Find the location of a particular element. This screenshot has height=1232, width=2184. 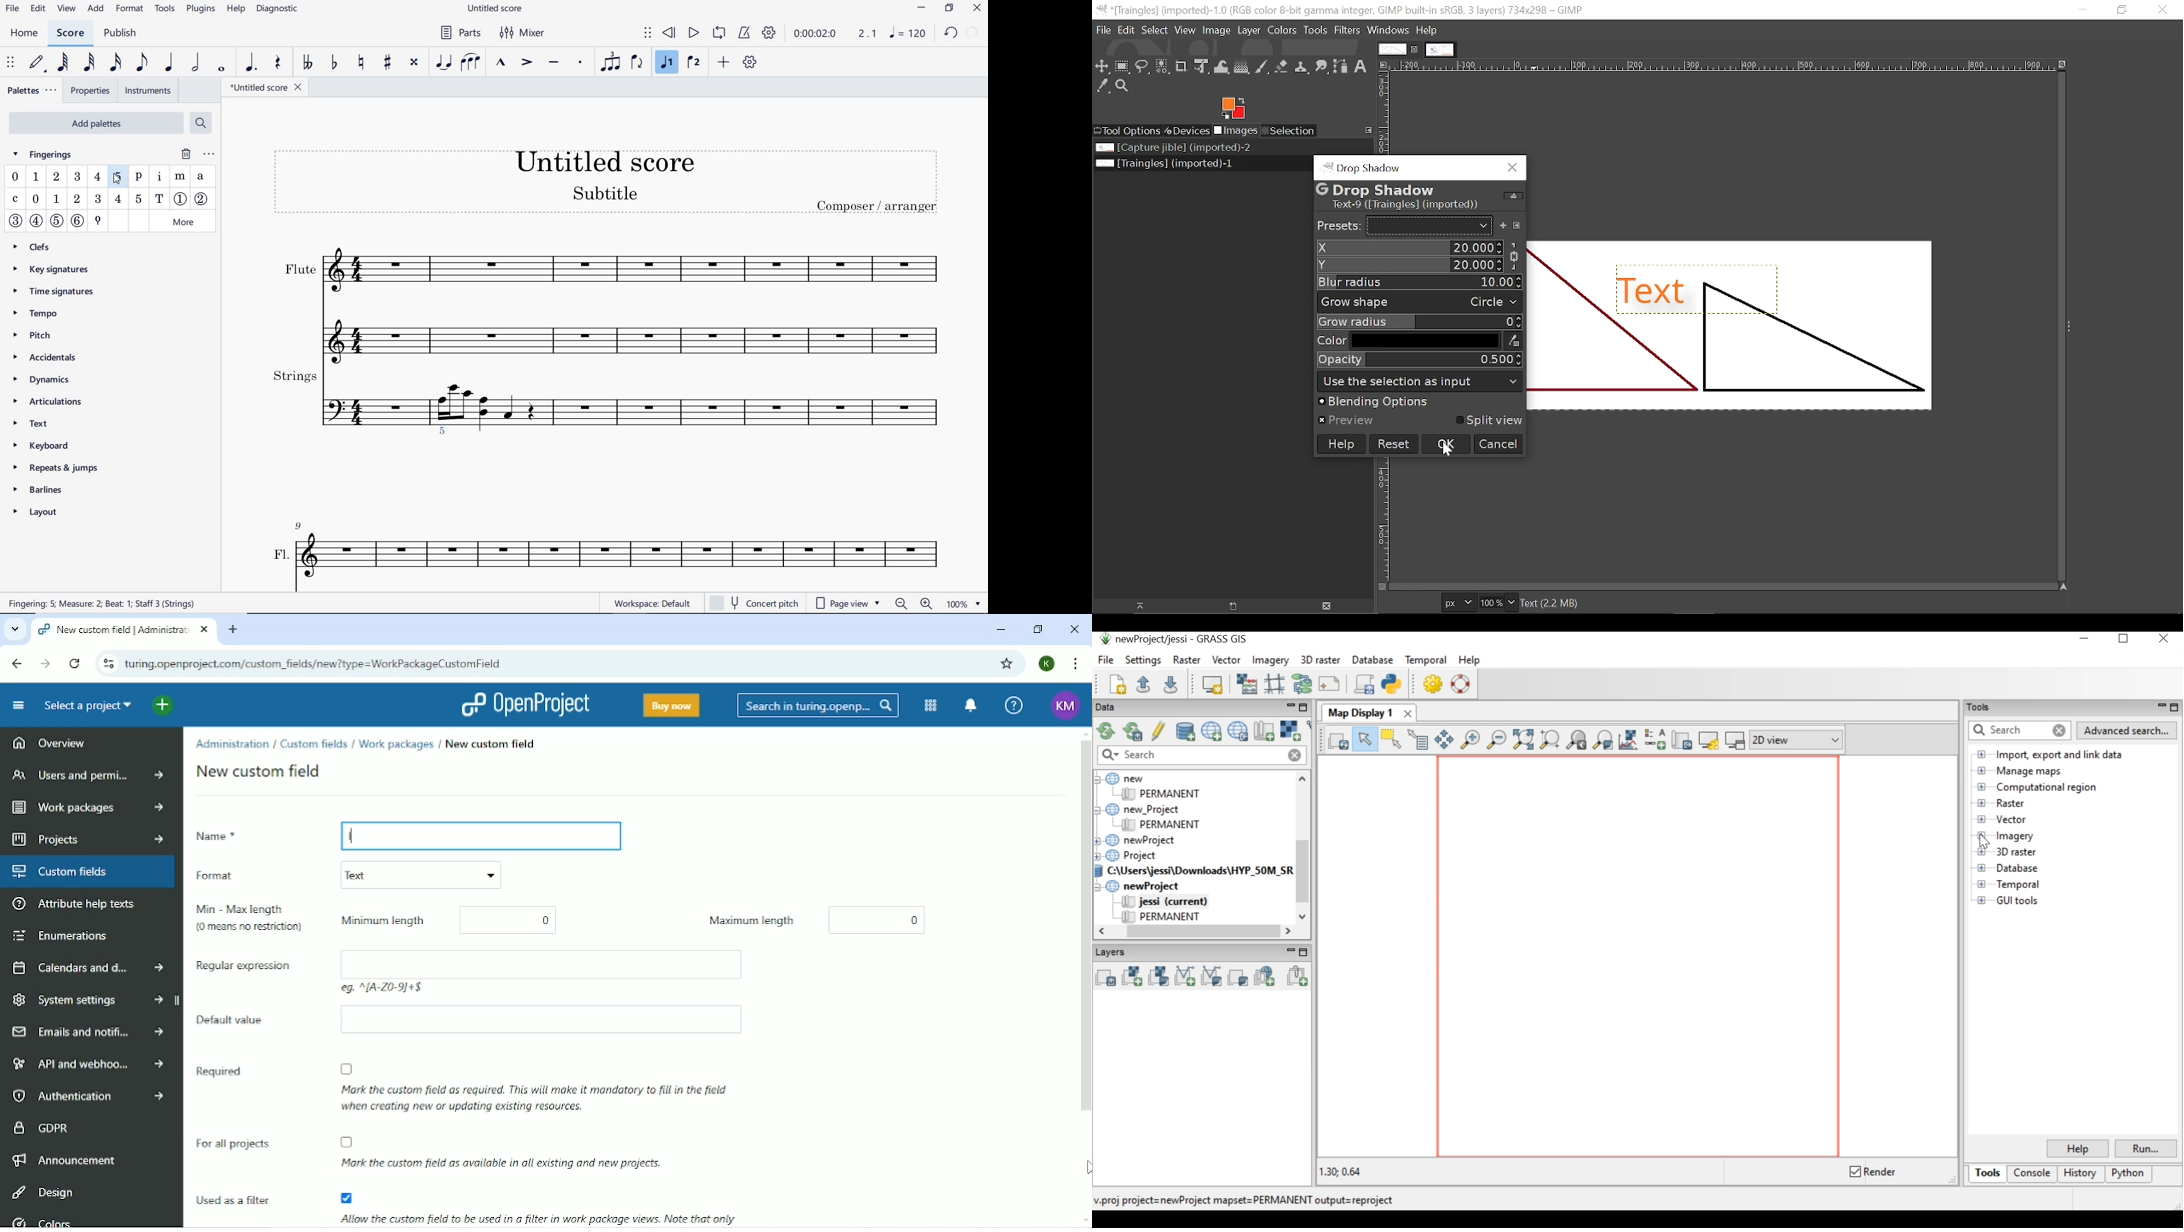

zoom out or zoom in is located at coordinates (914, 603).